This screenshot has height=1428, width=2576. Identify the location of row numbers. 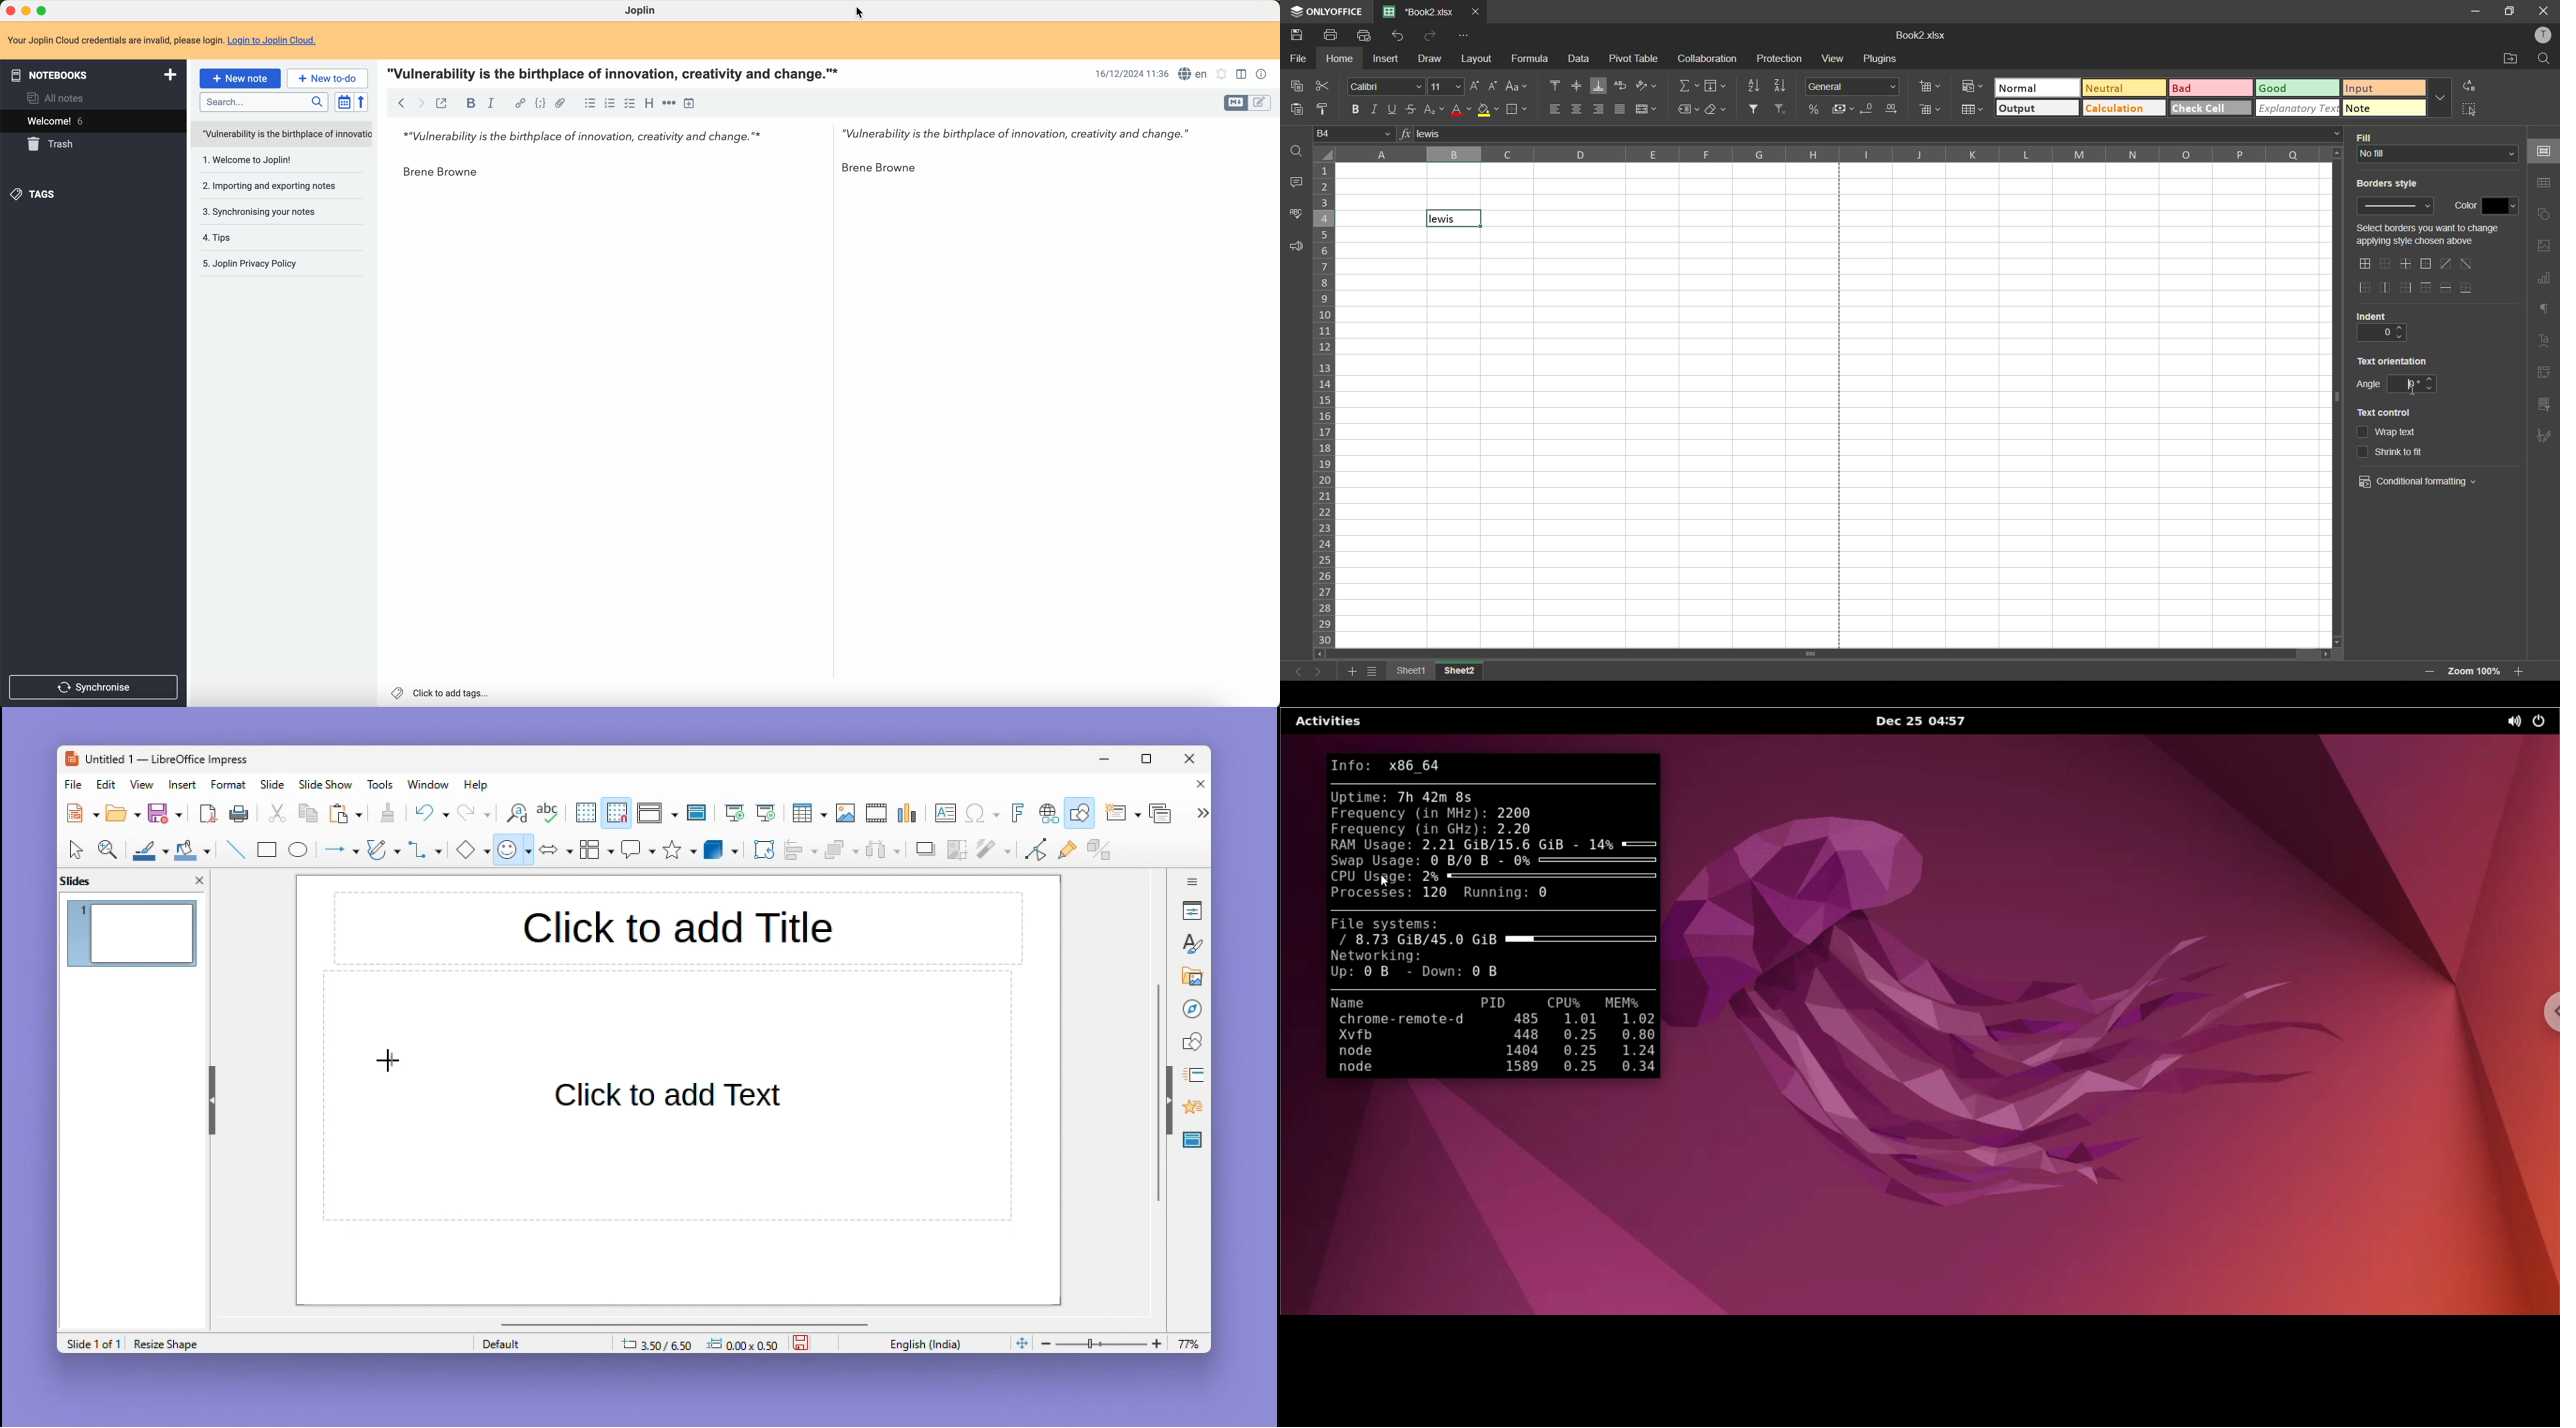
(1324, 405).